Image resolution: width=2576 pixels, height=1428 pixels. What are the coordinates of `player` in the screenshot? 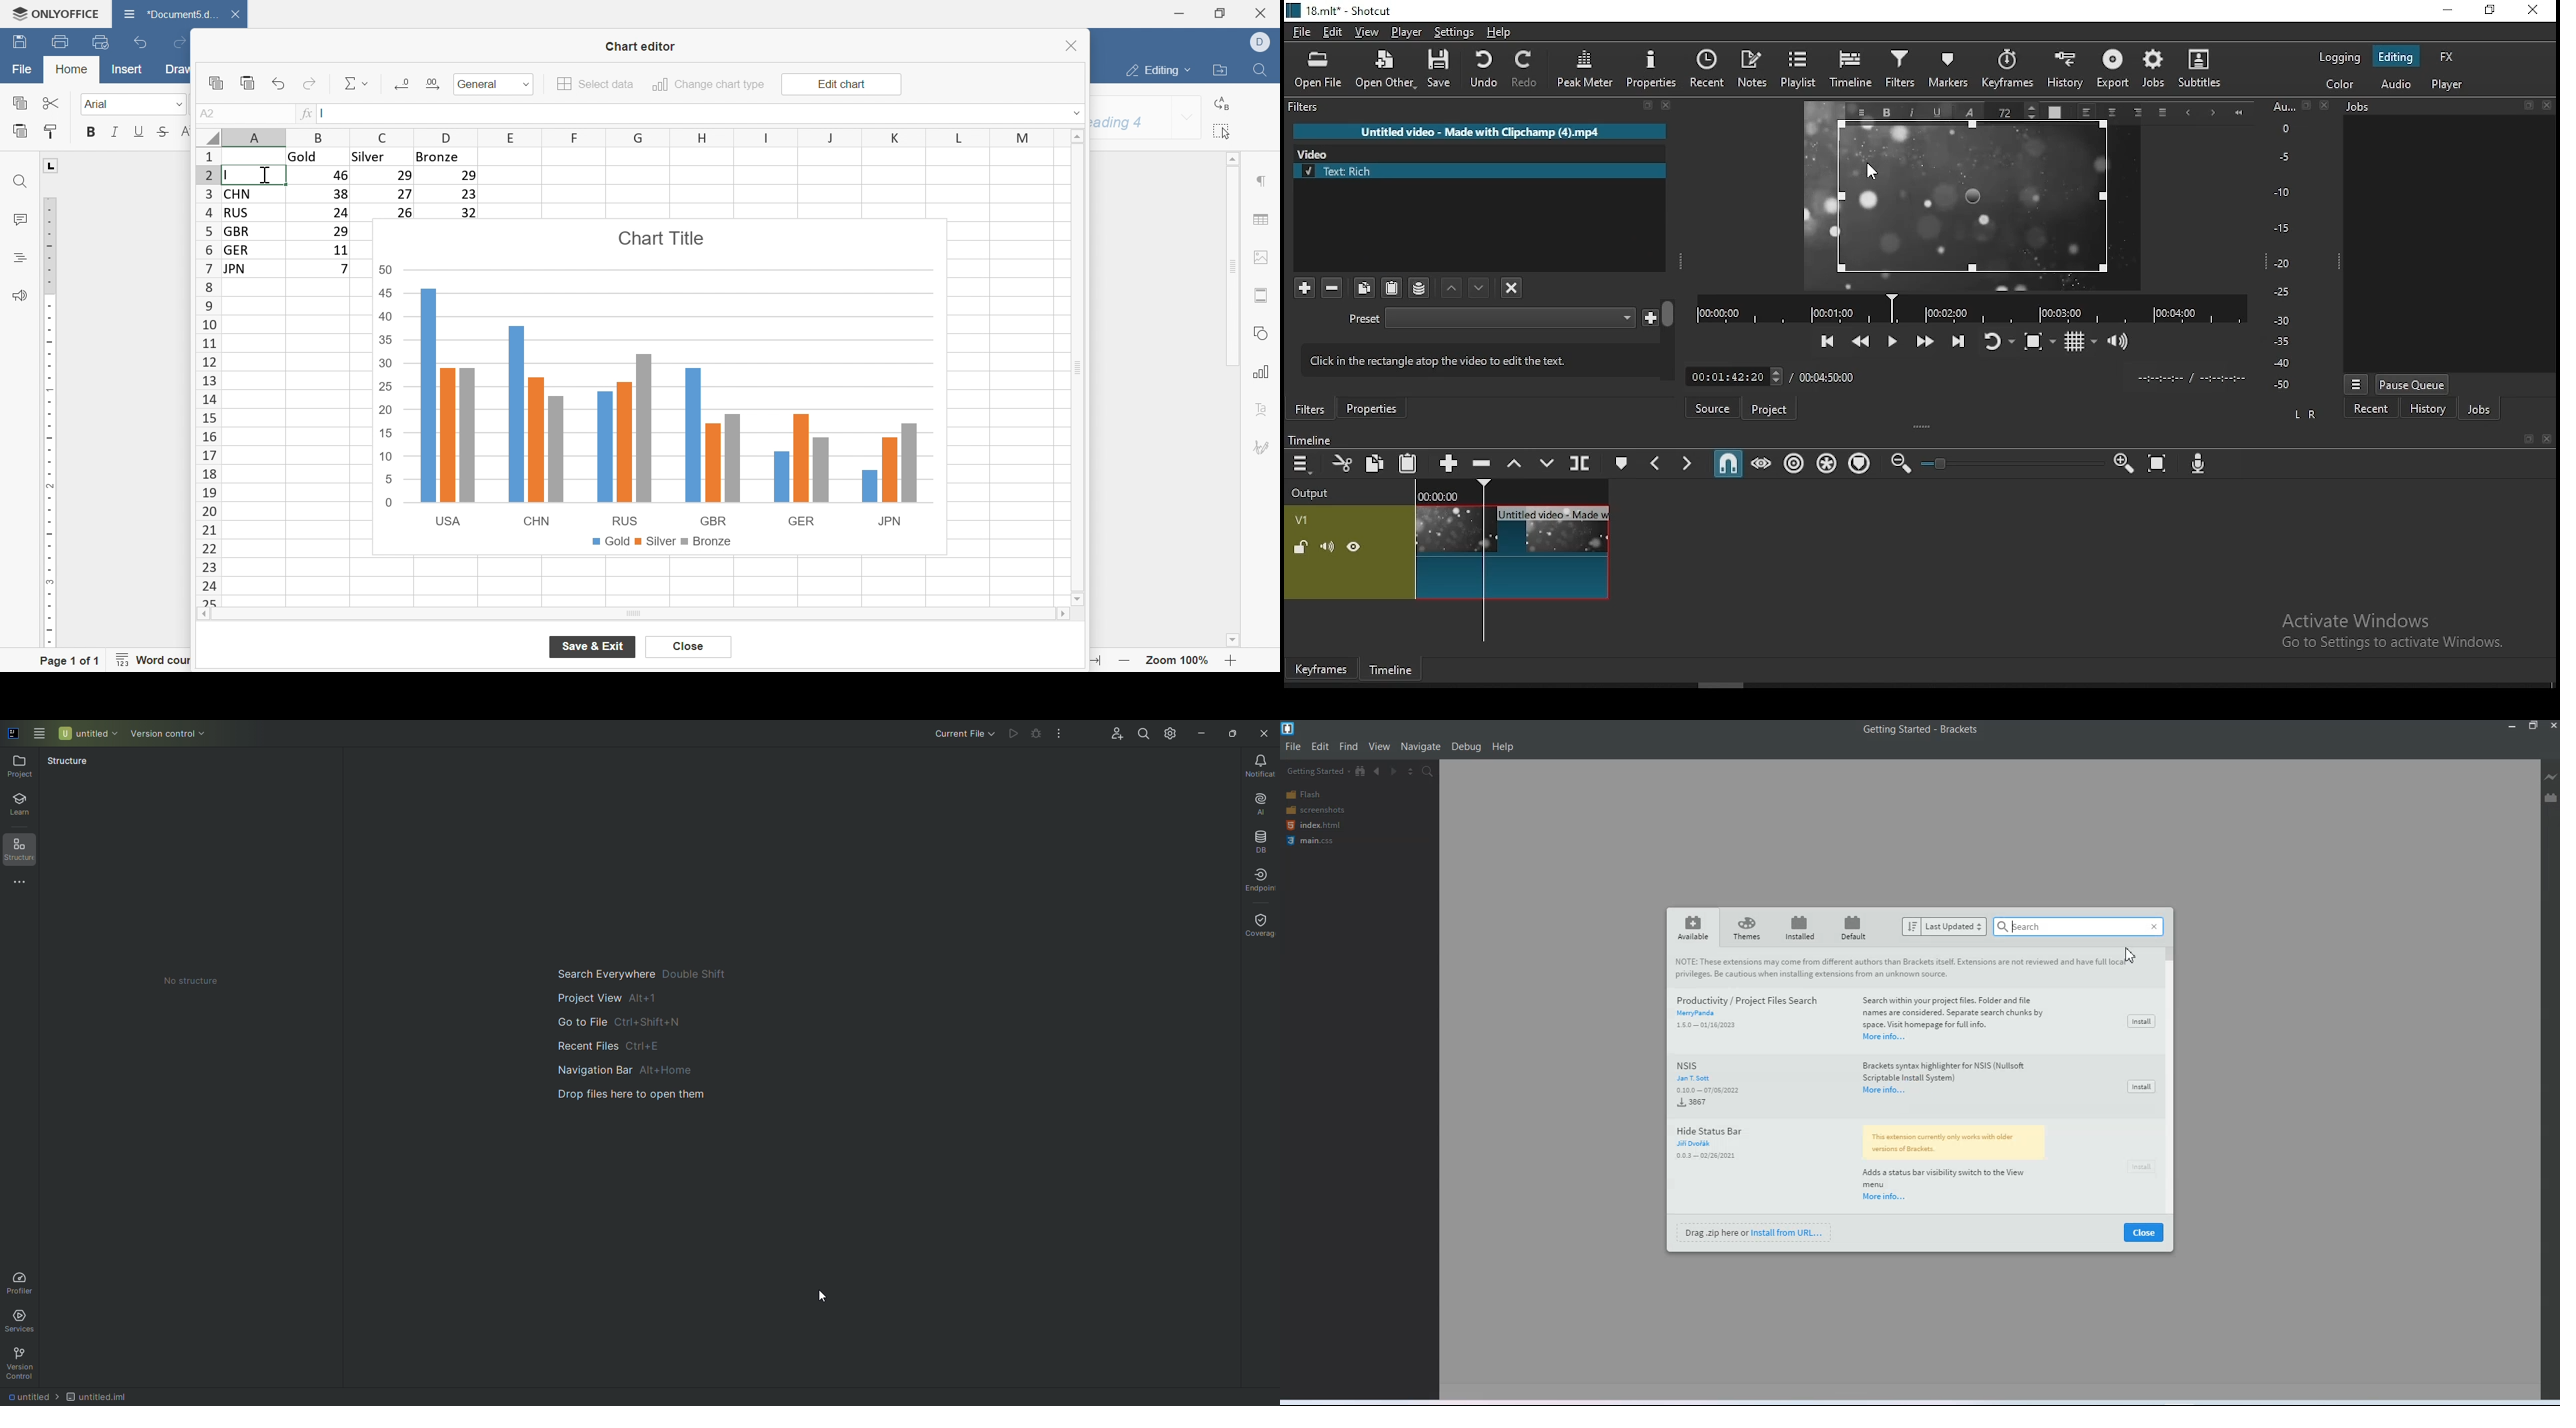 It's located at (1407, 32).